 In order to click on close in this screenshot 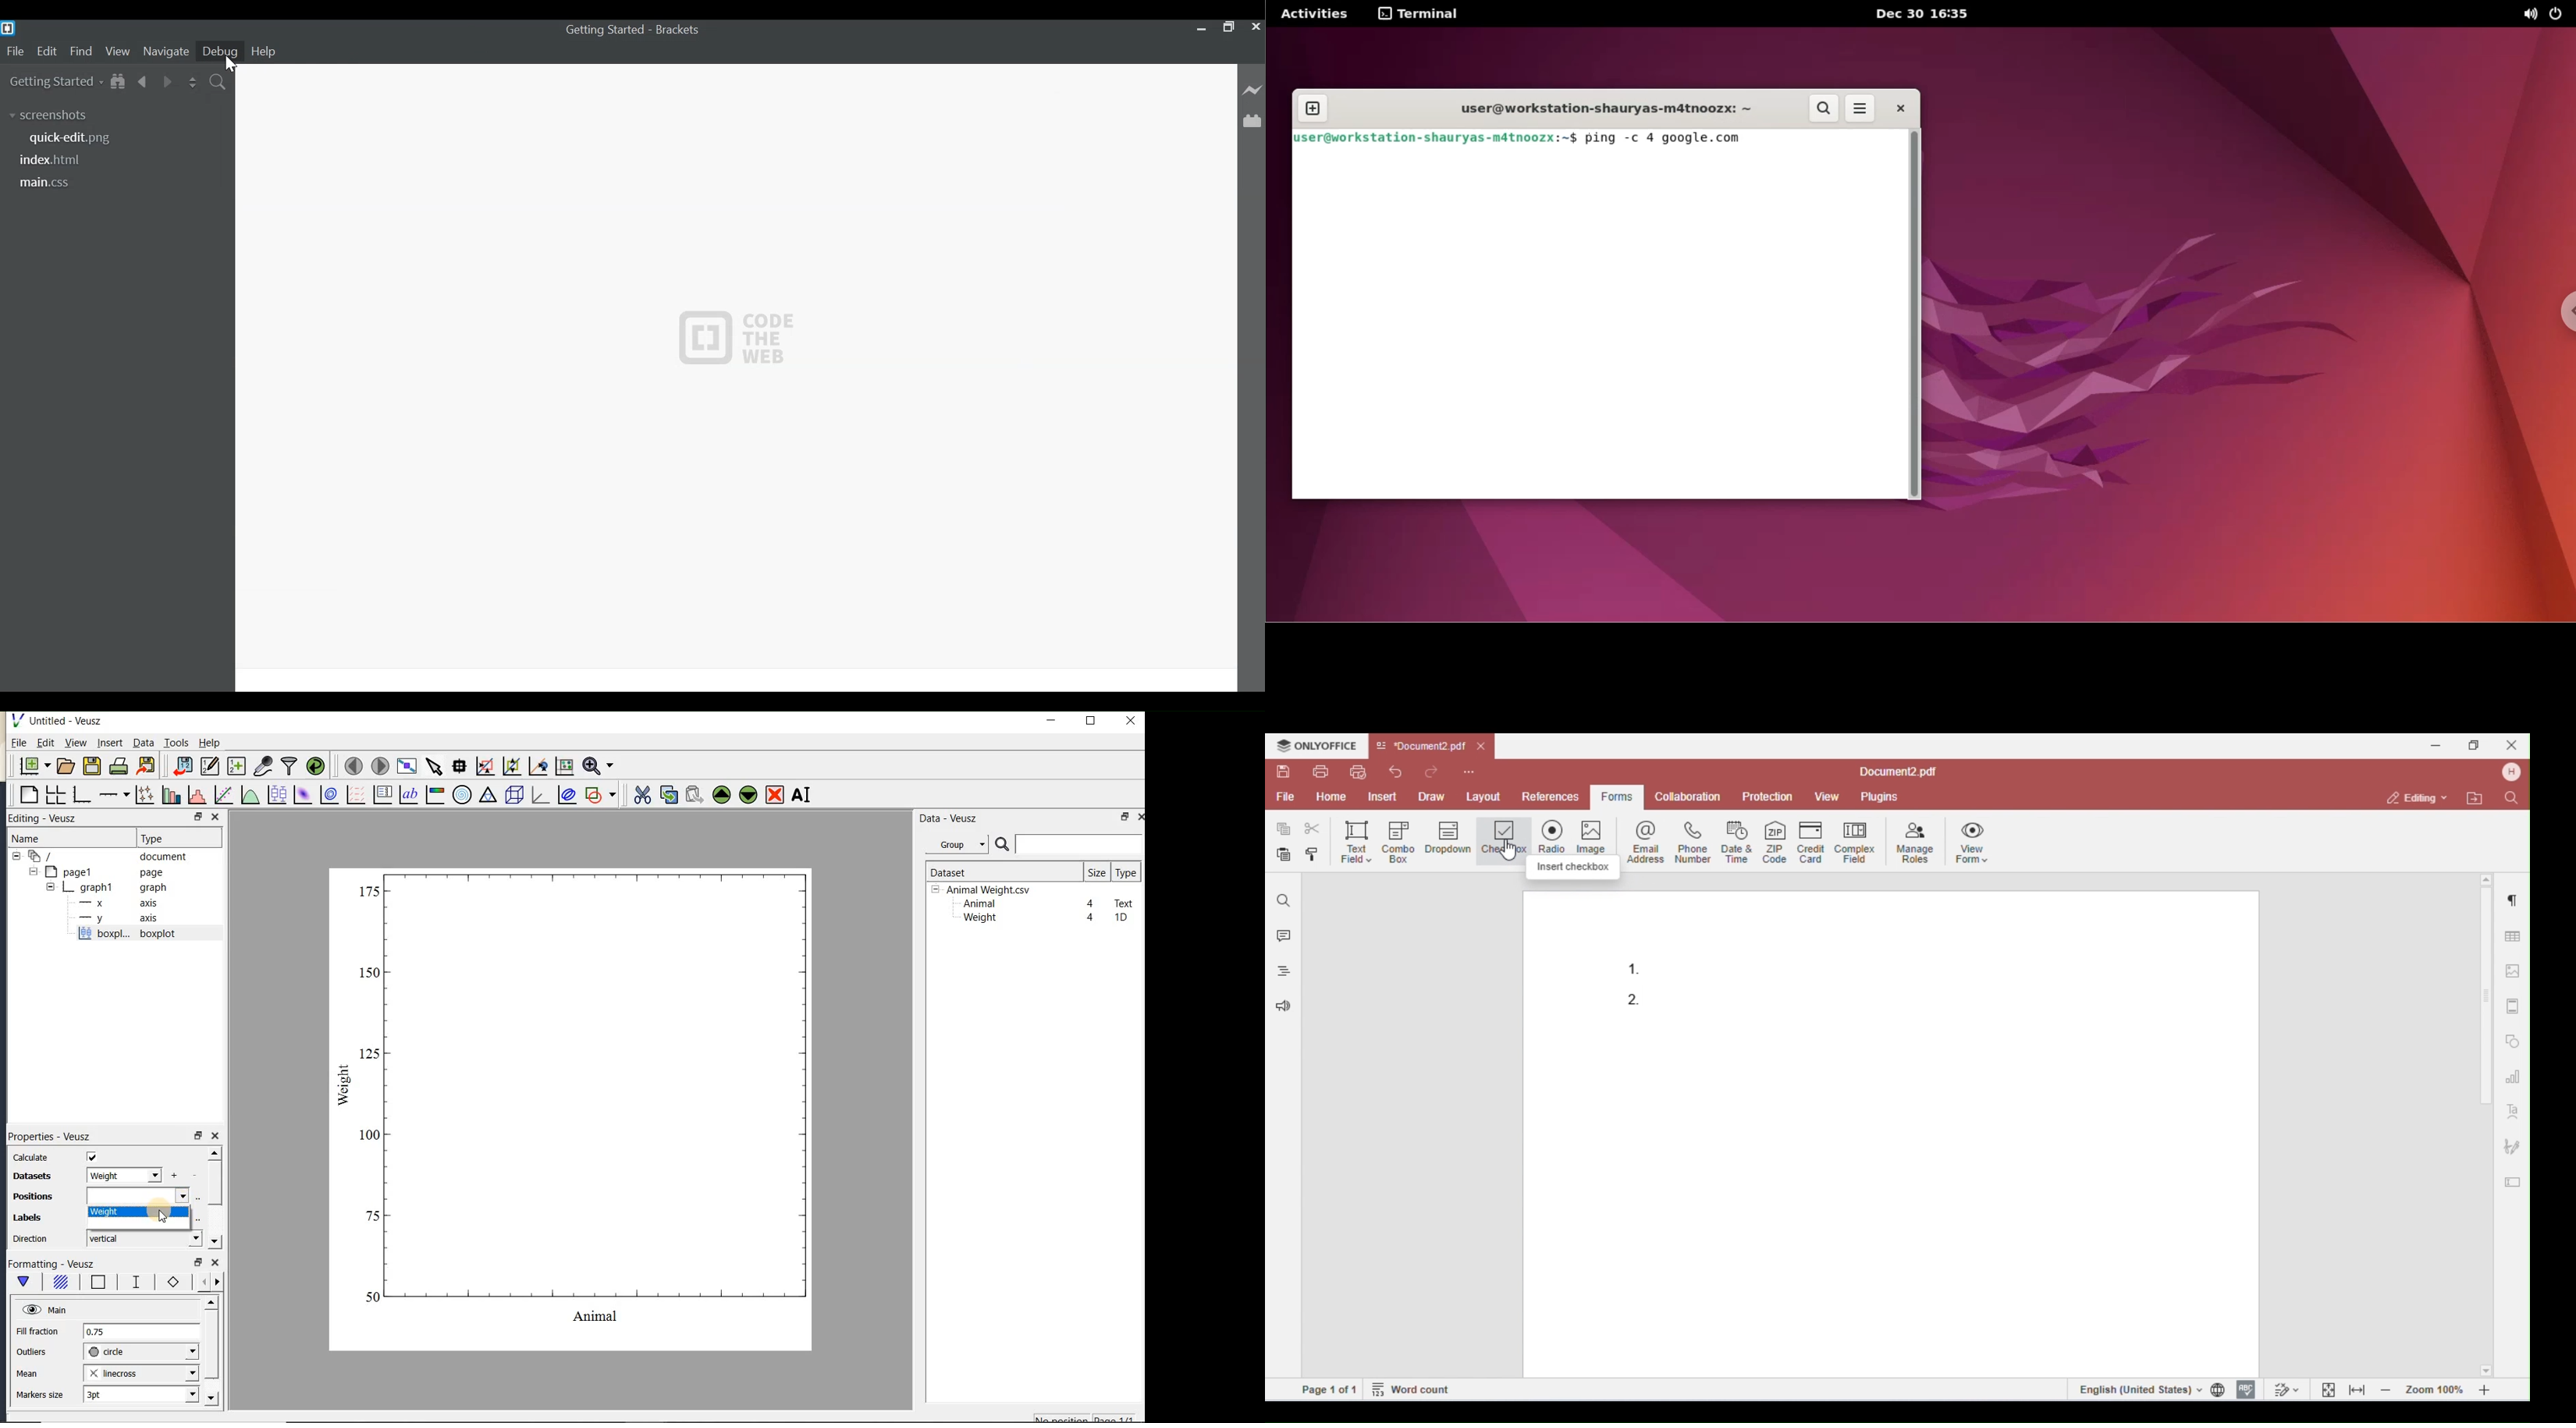, I will do `click(1901, 109)`.